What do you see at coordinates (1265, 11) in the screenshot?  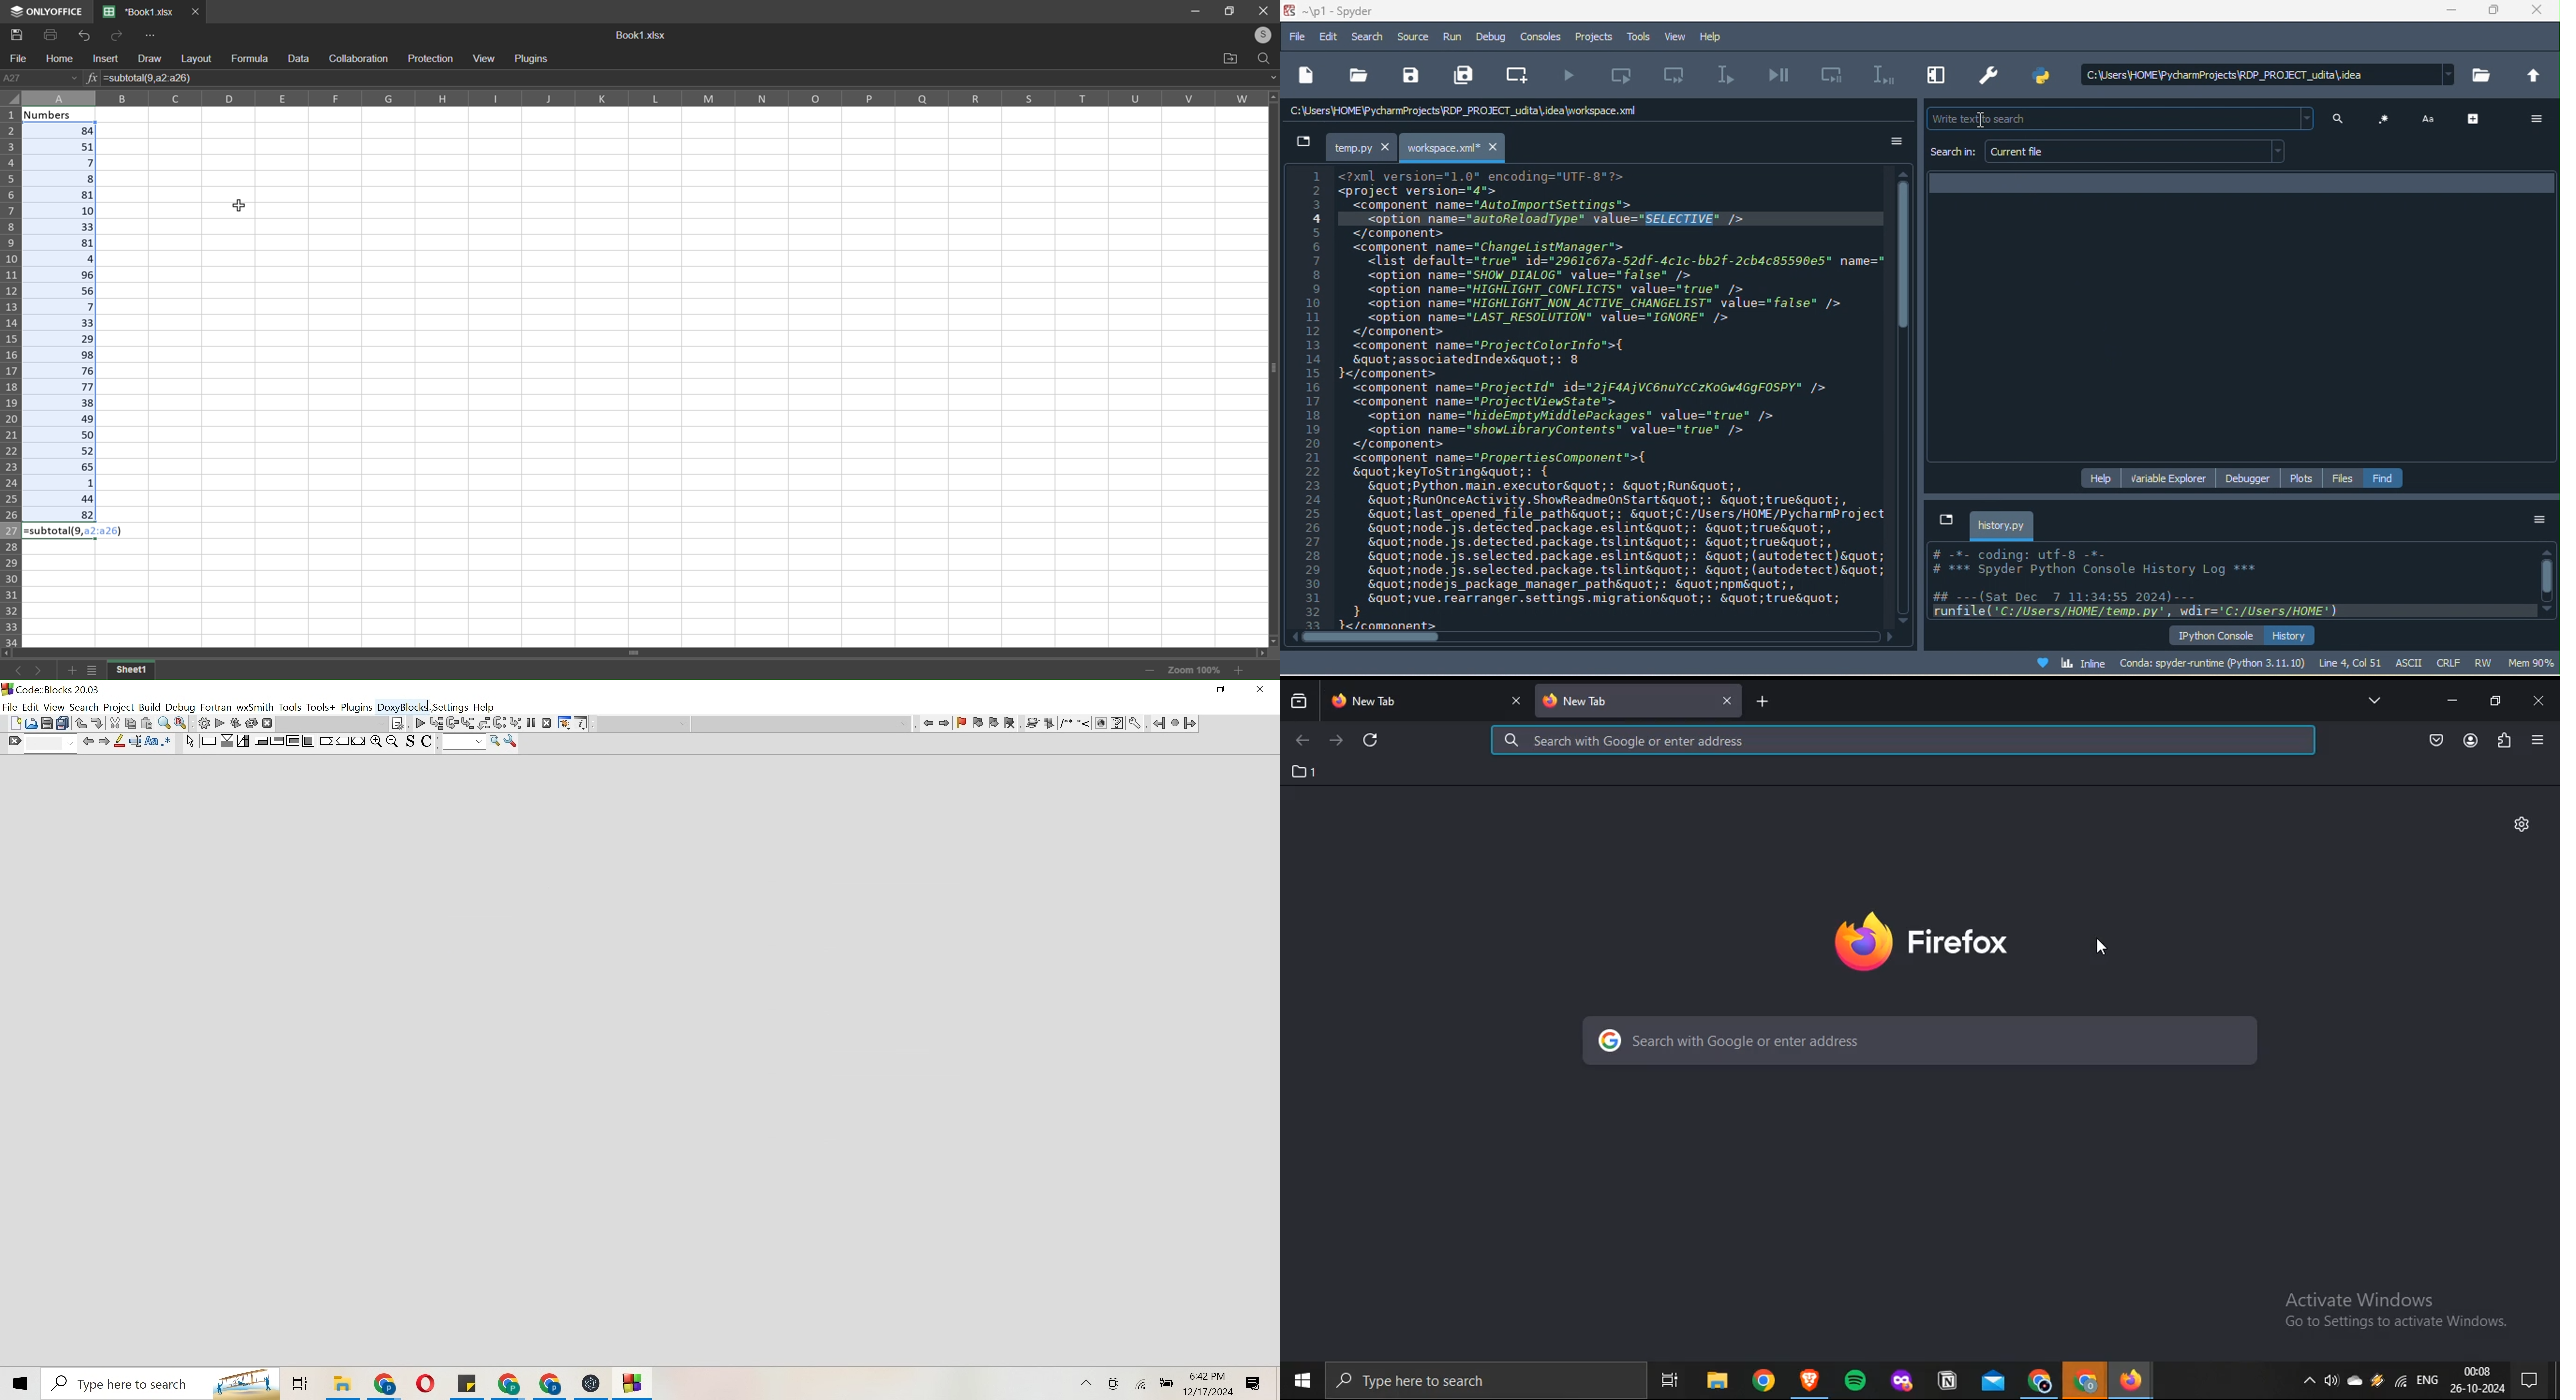 I see `close` at bounding box center [1265, 11].